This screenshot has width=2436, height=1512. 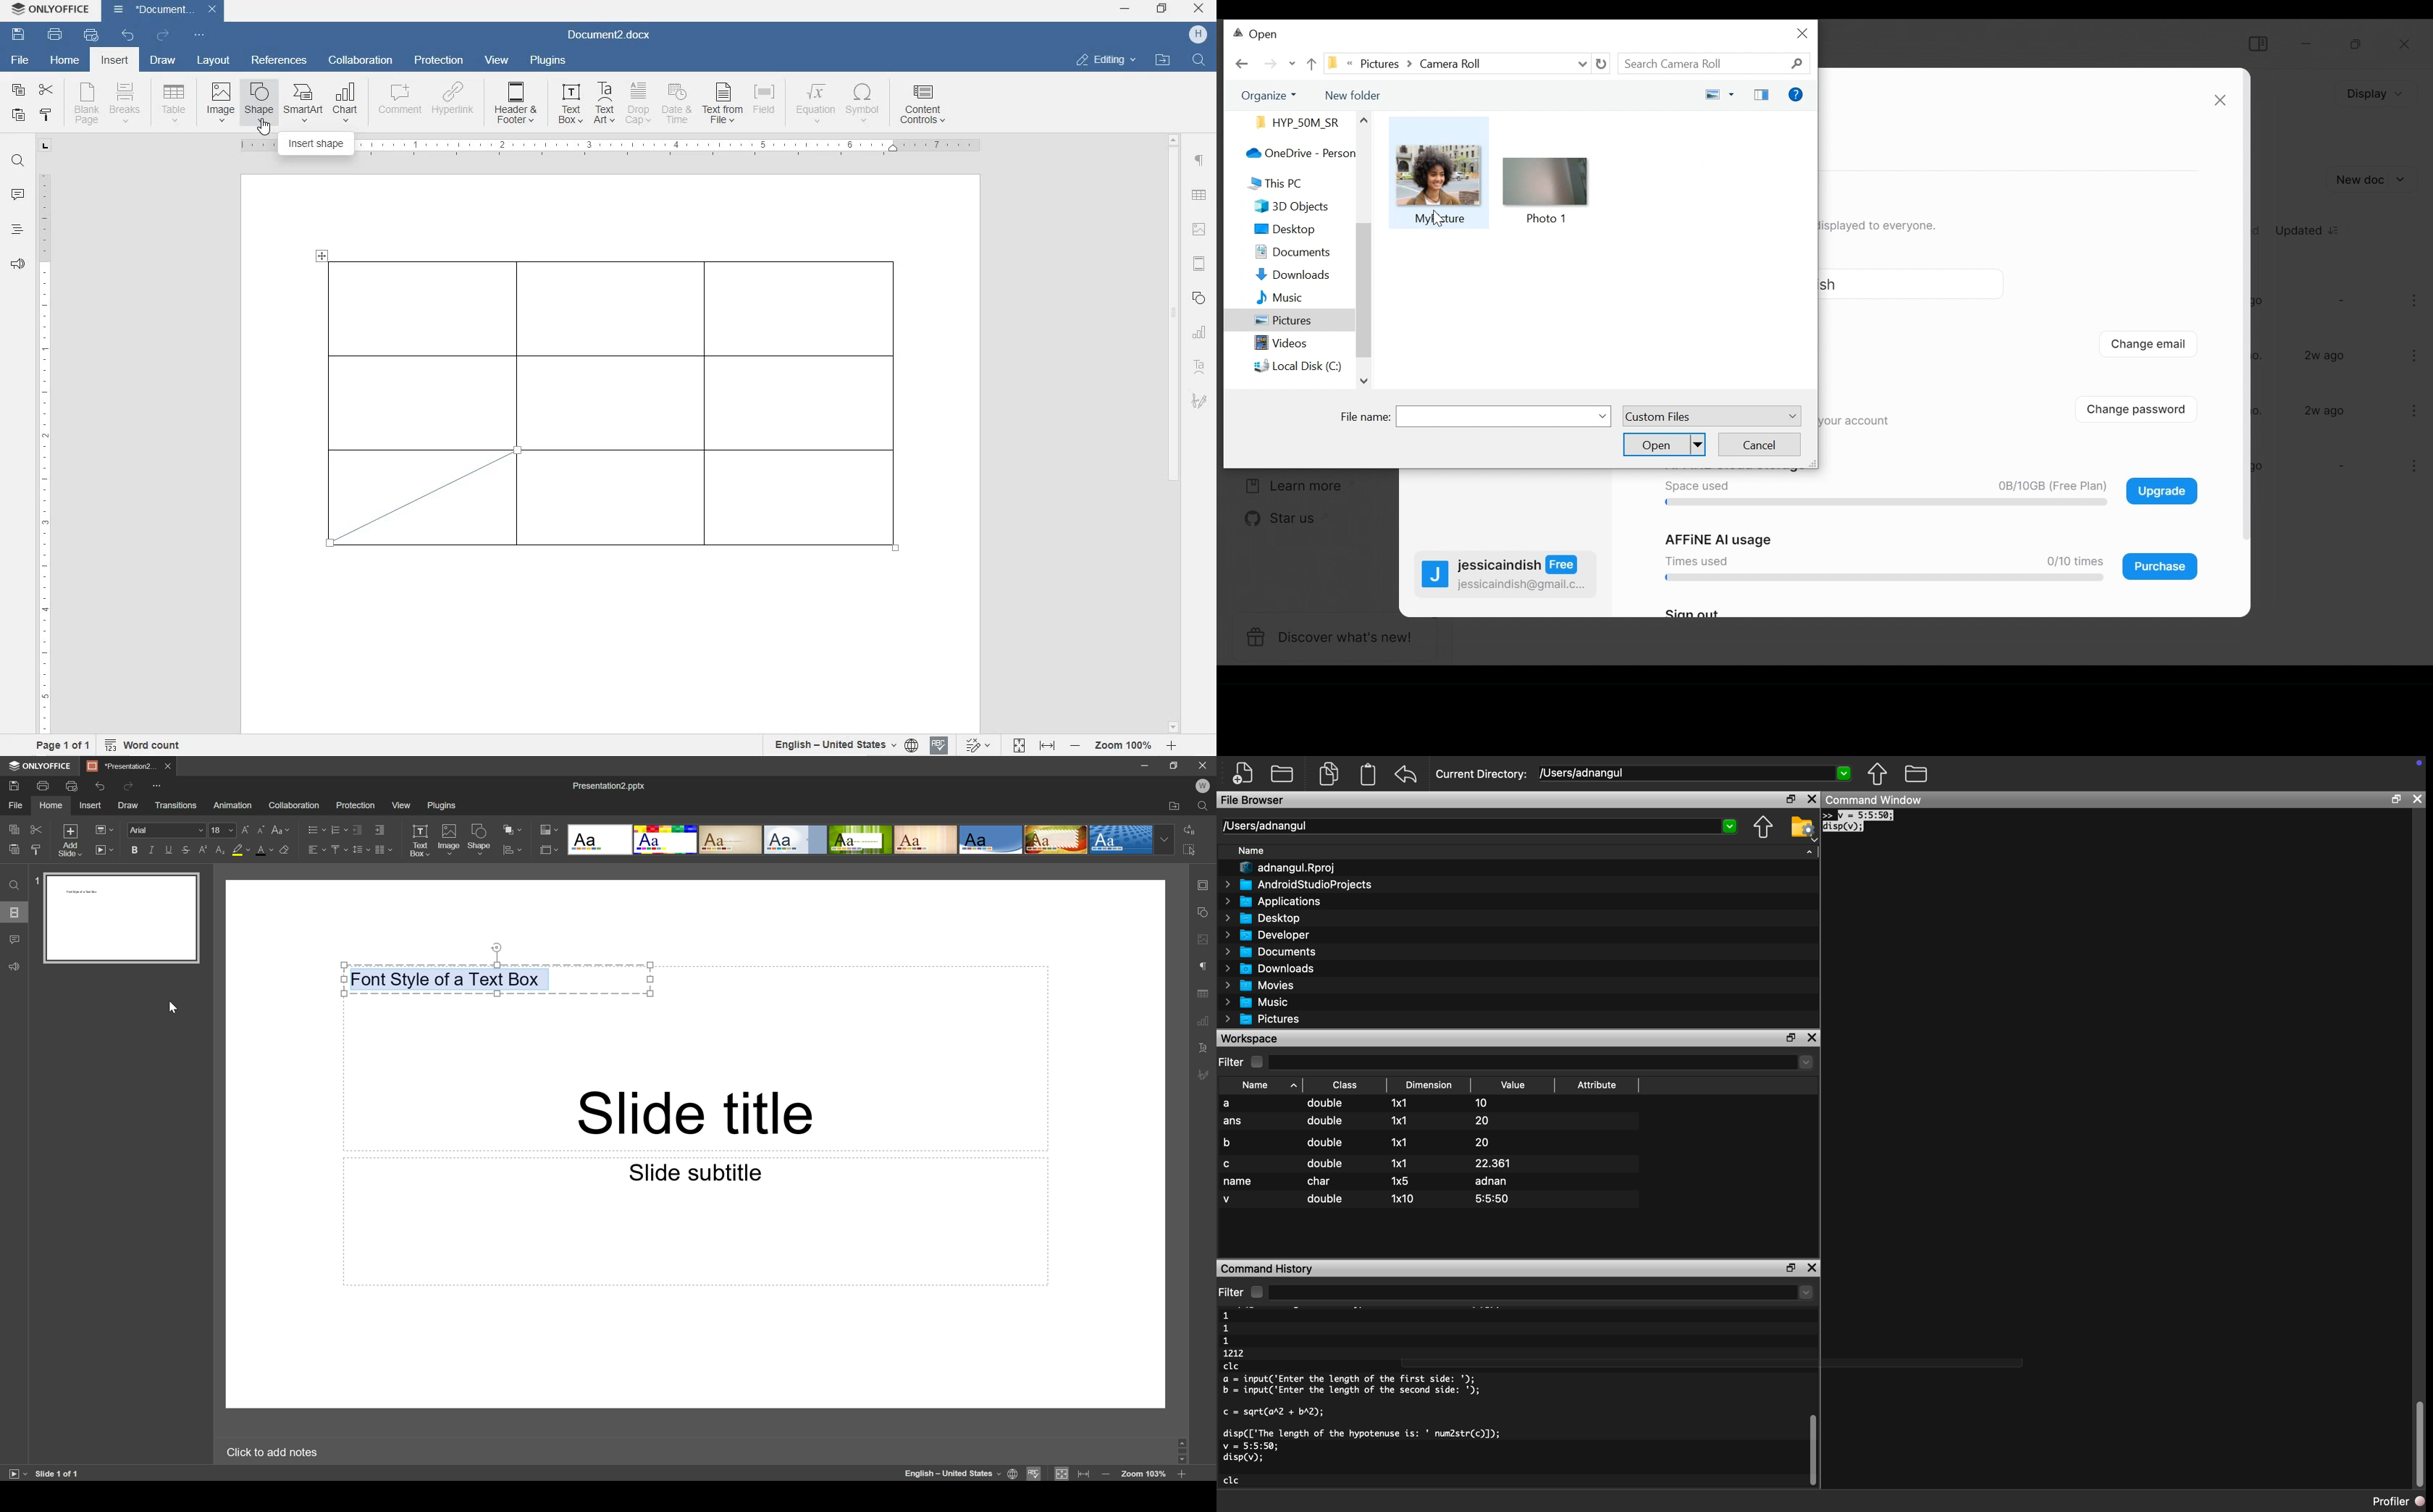 I want to click on Photo 1, so click(x=1549, y=219).